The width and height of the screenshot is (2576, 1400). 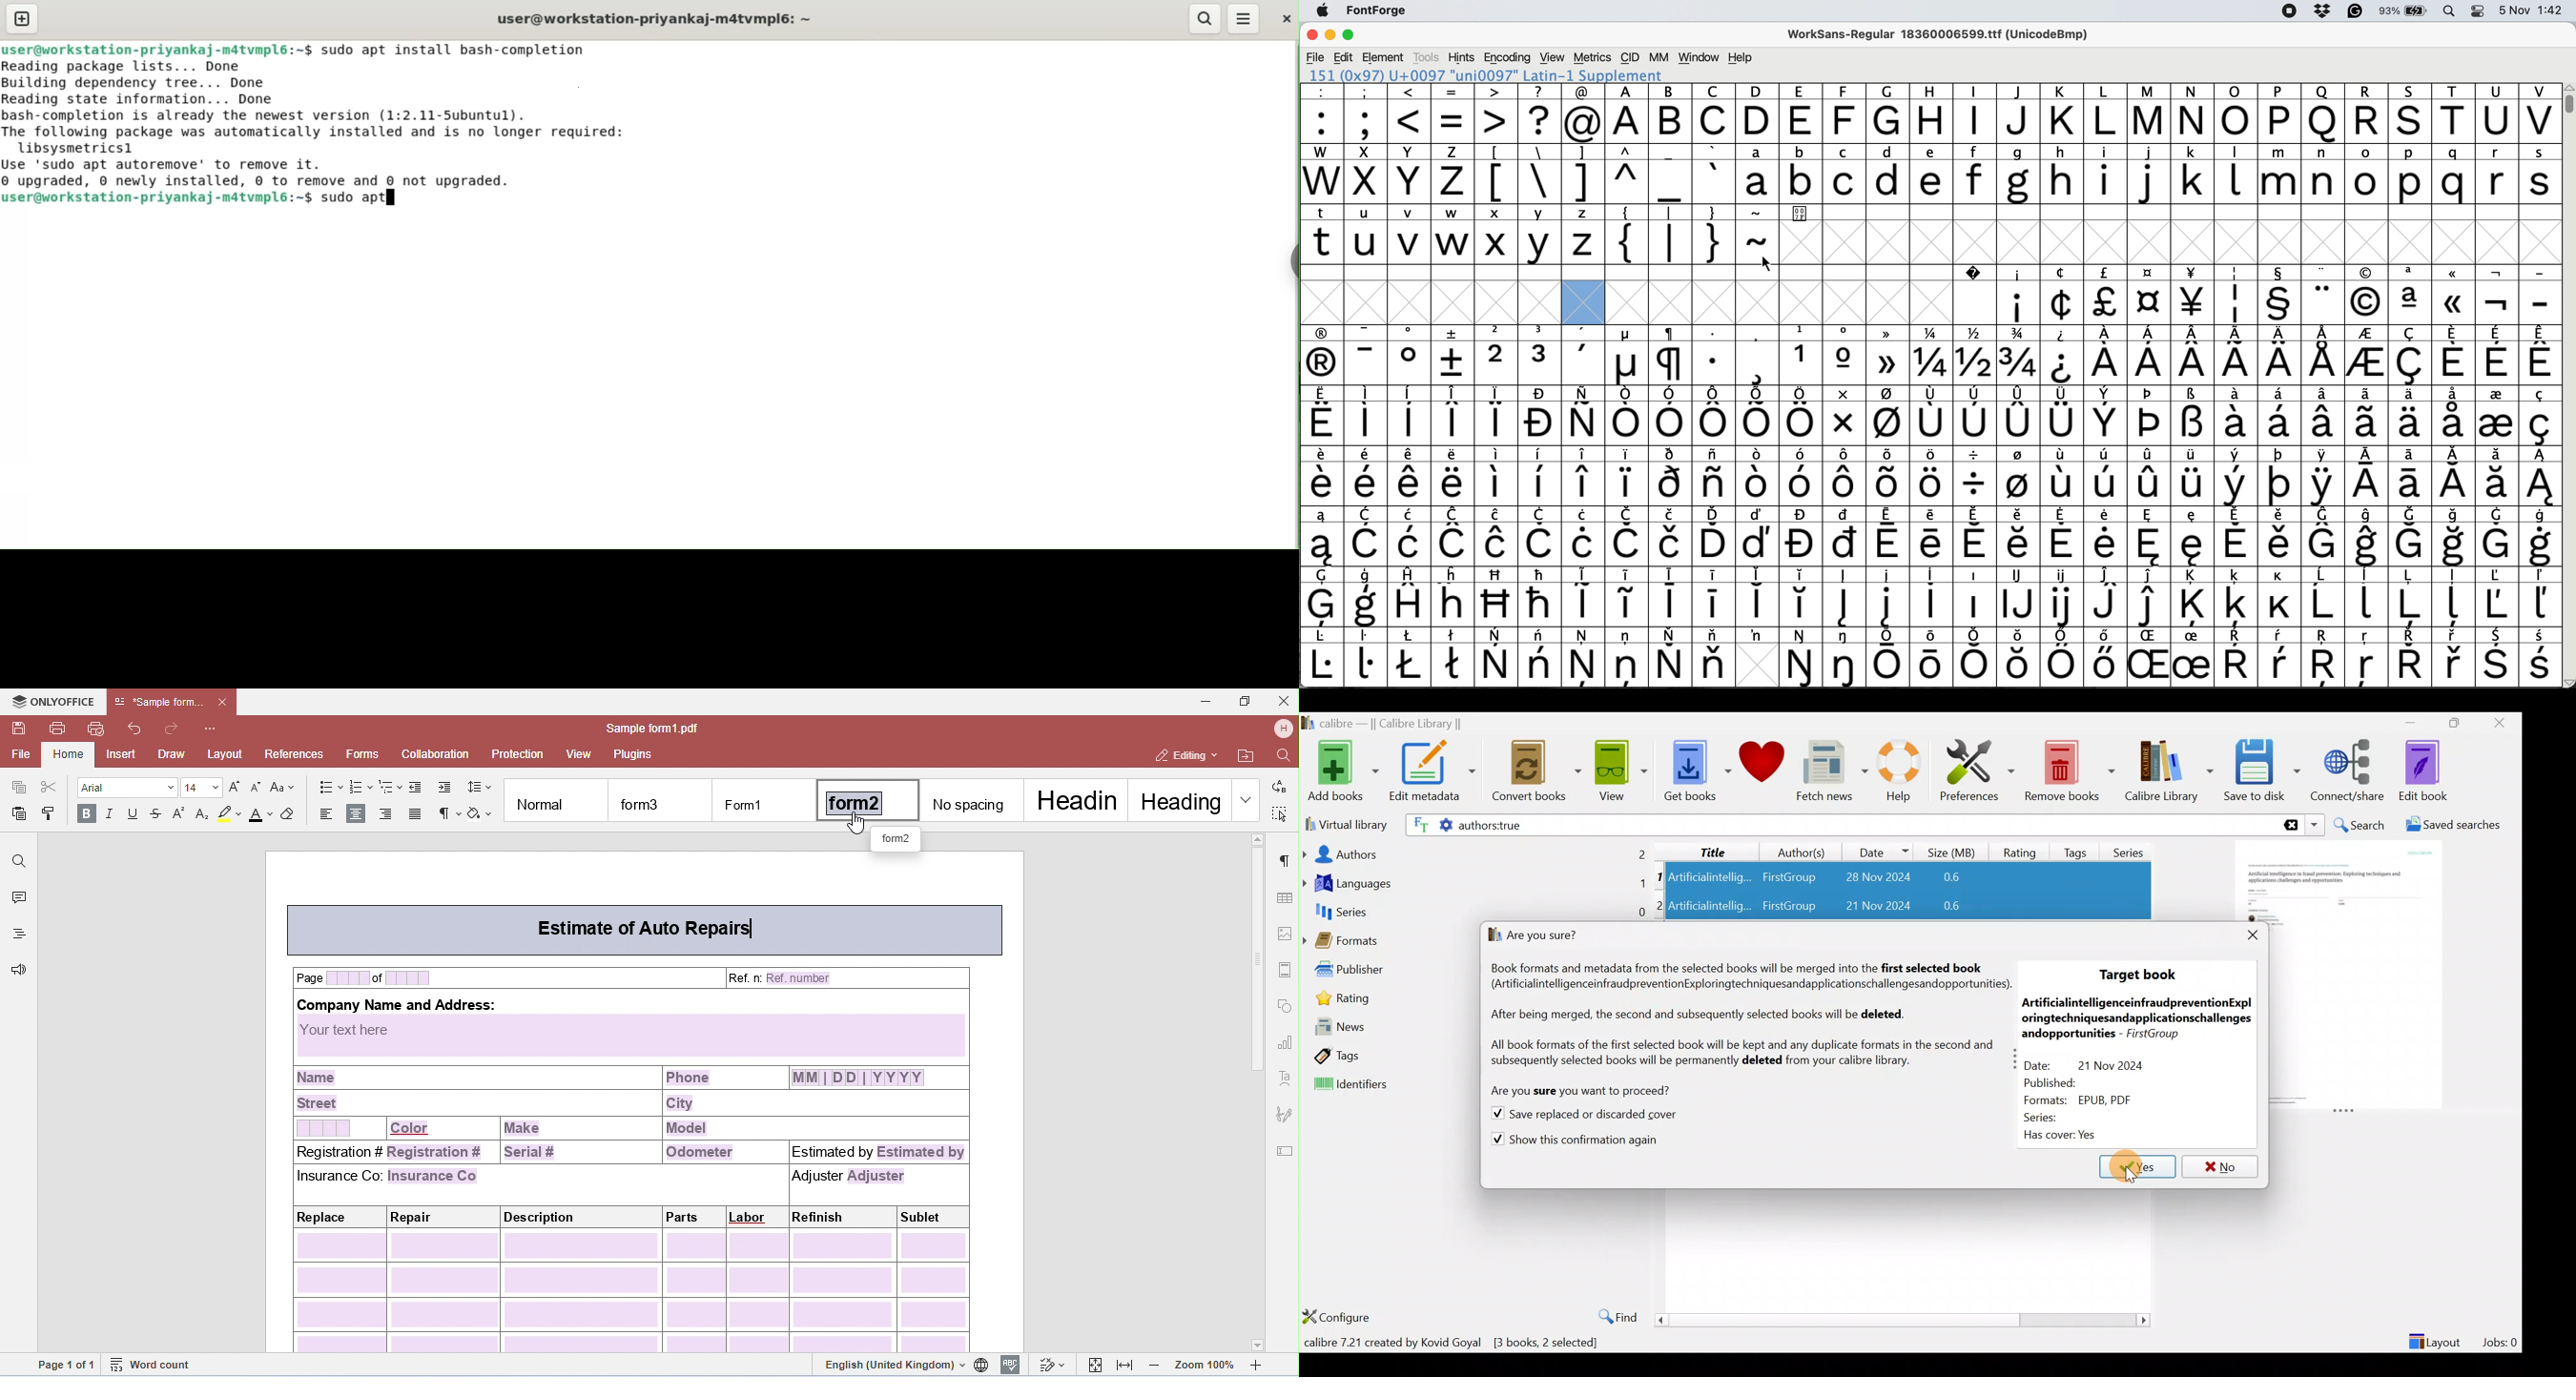 What do you see at coordinates (1889, 536) in the screenshot?
I see `symbol` at bounding box center [1889, 536].